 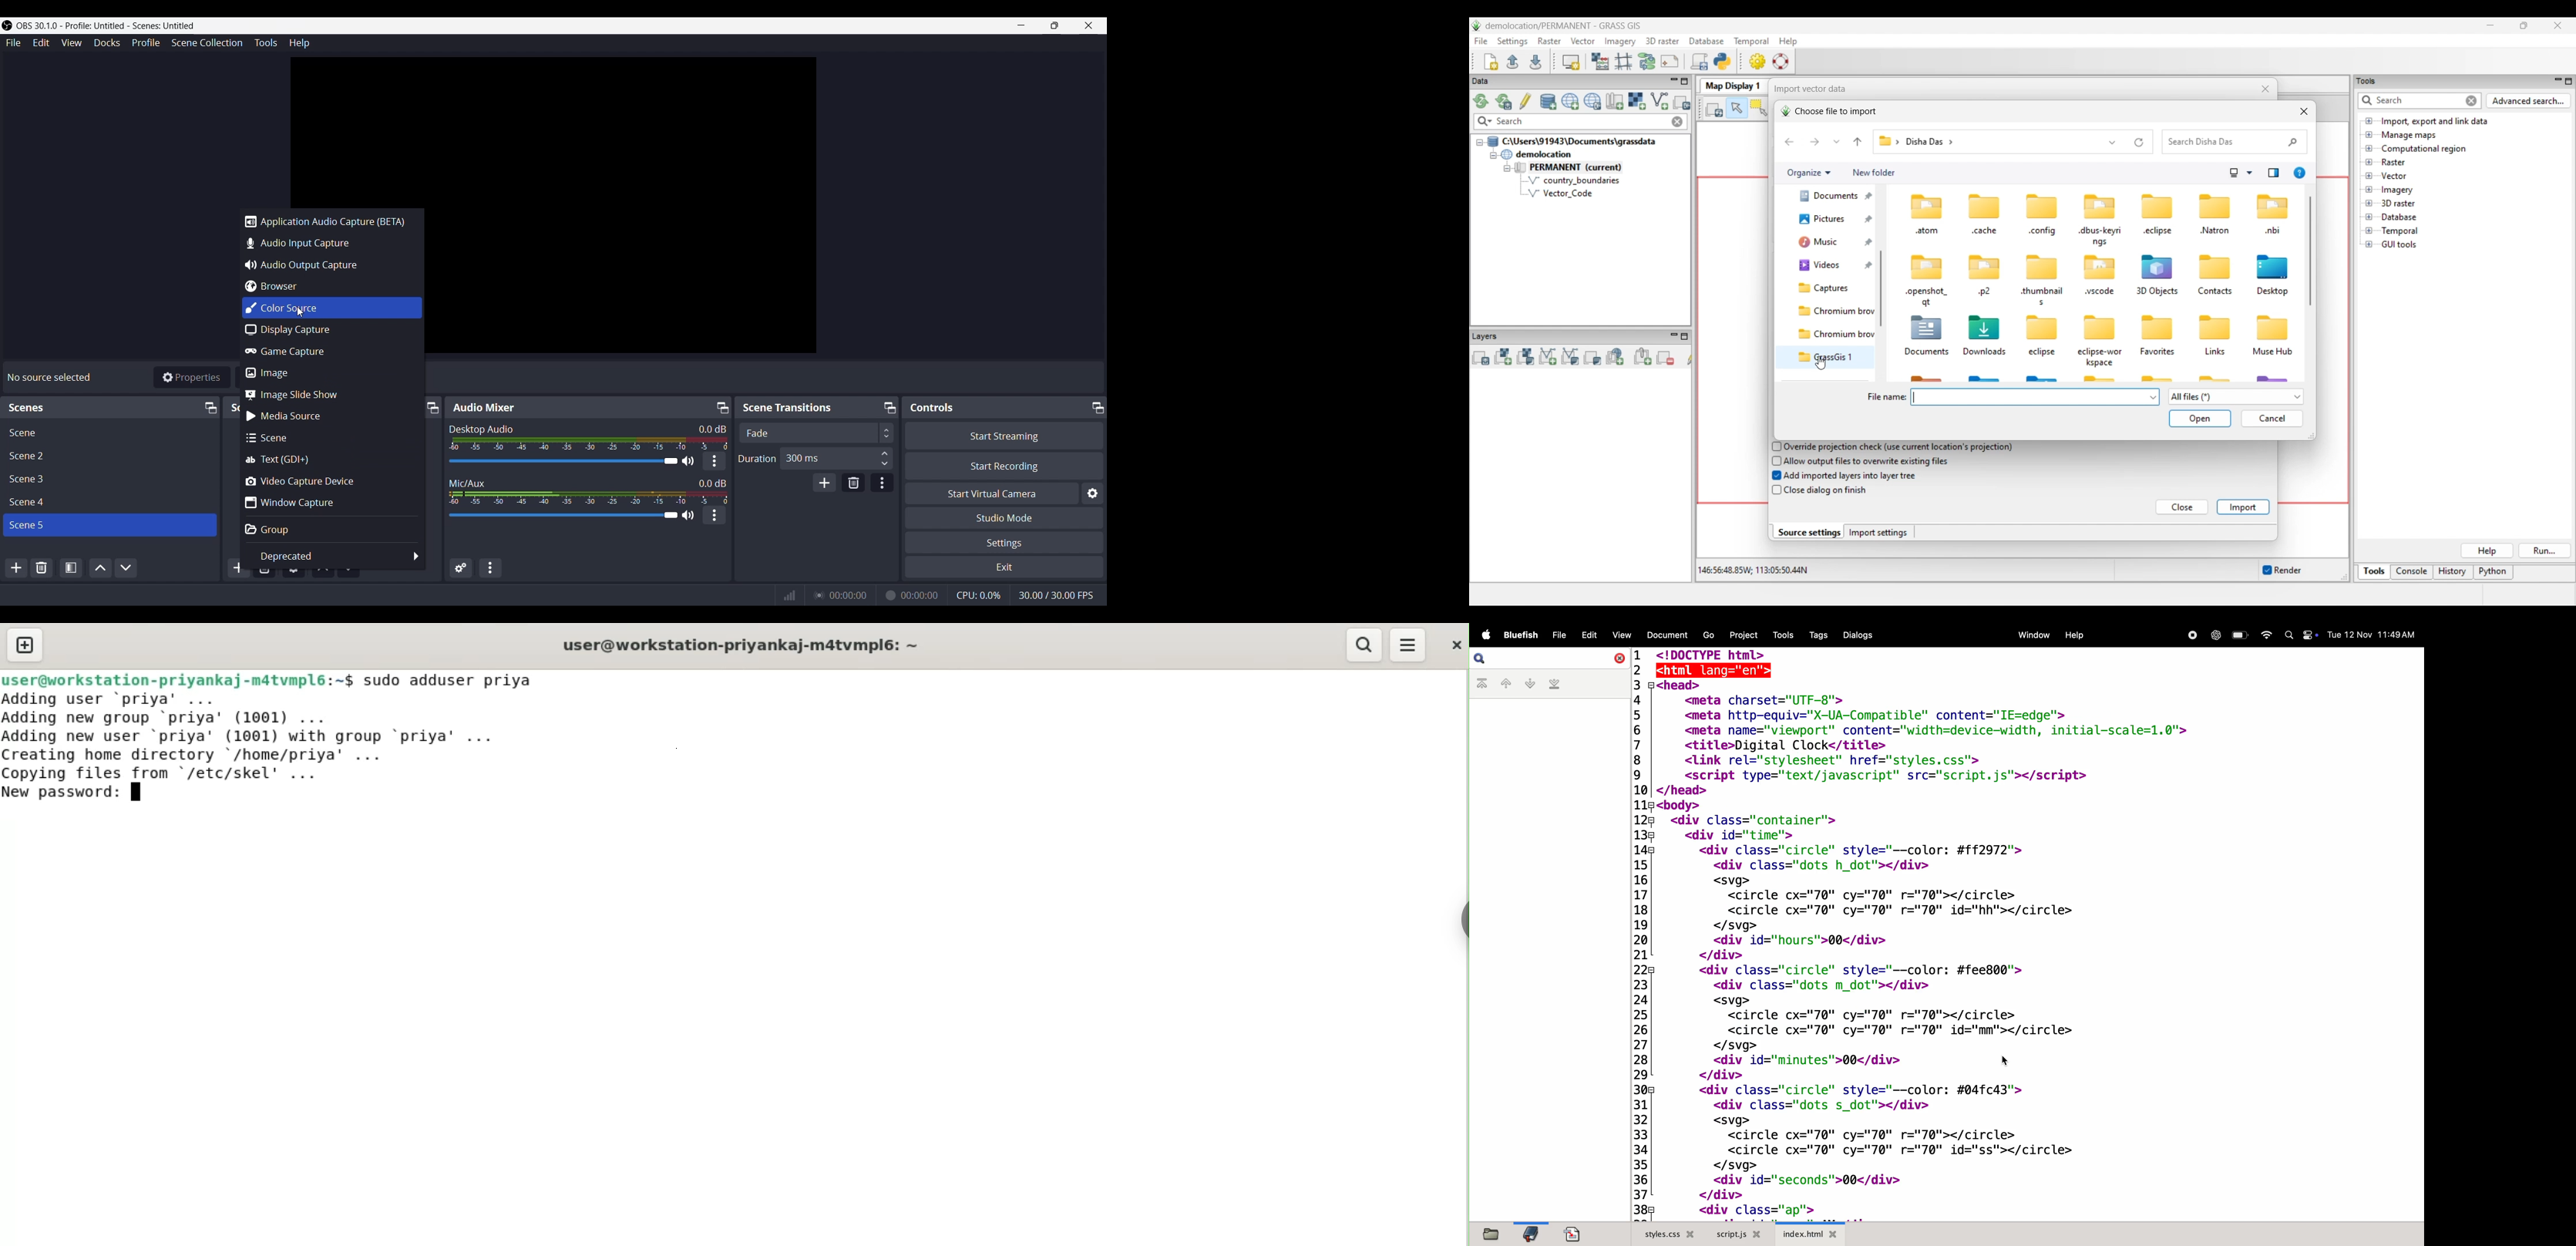 I want to click on File, so click(x=12, y=42).